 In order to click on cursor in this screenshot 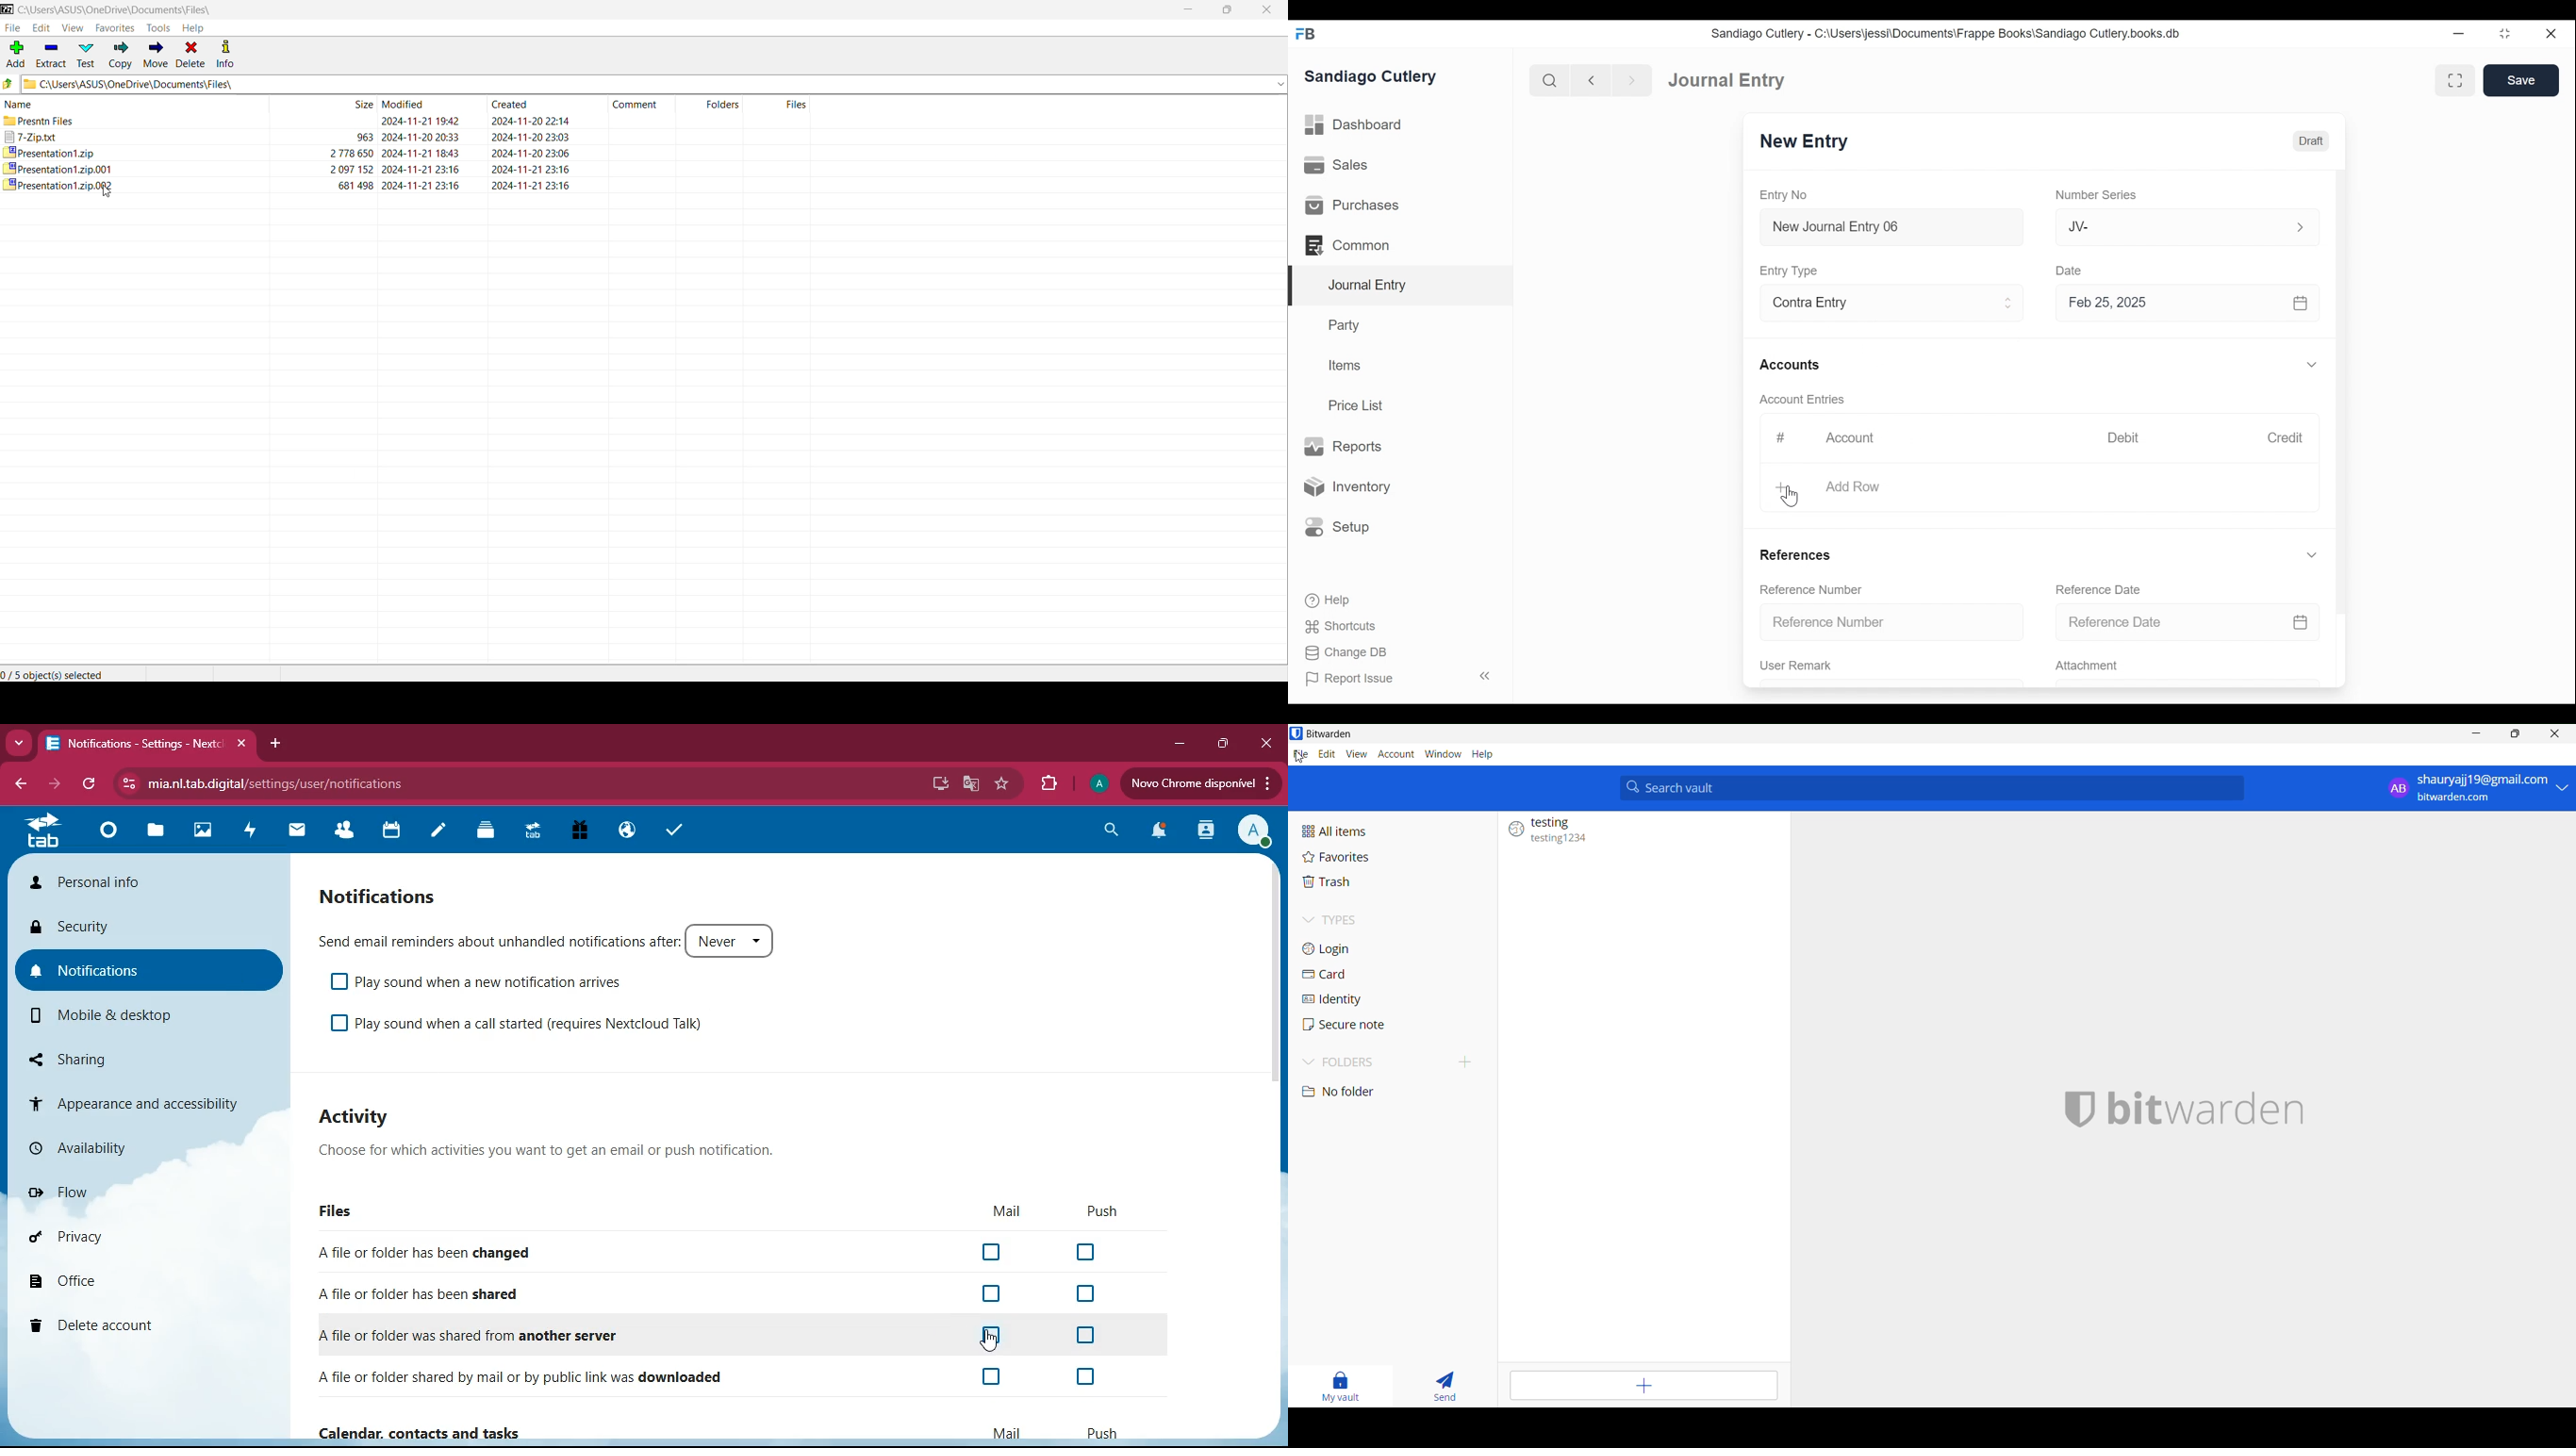, I will do `click(1299, 759)`.